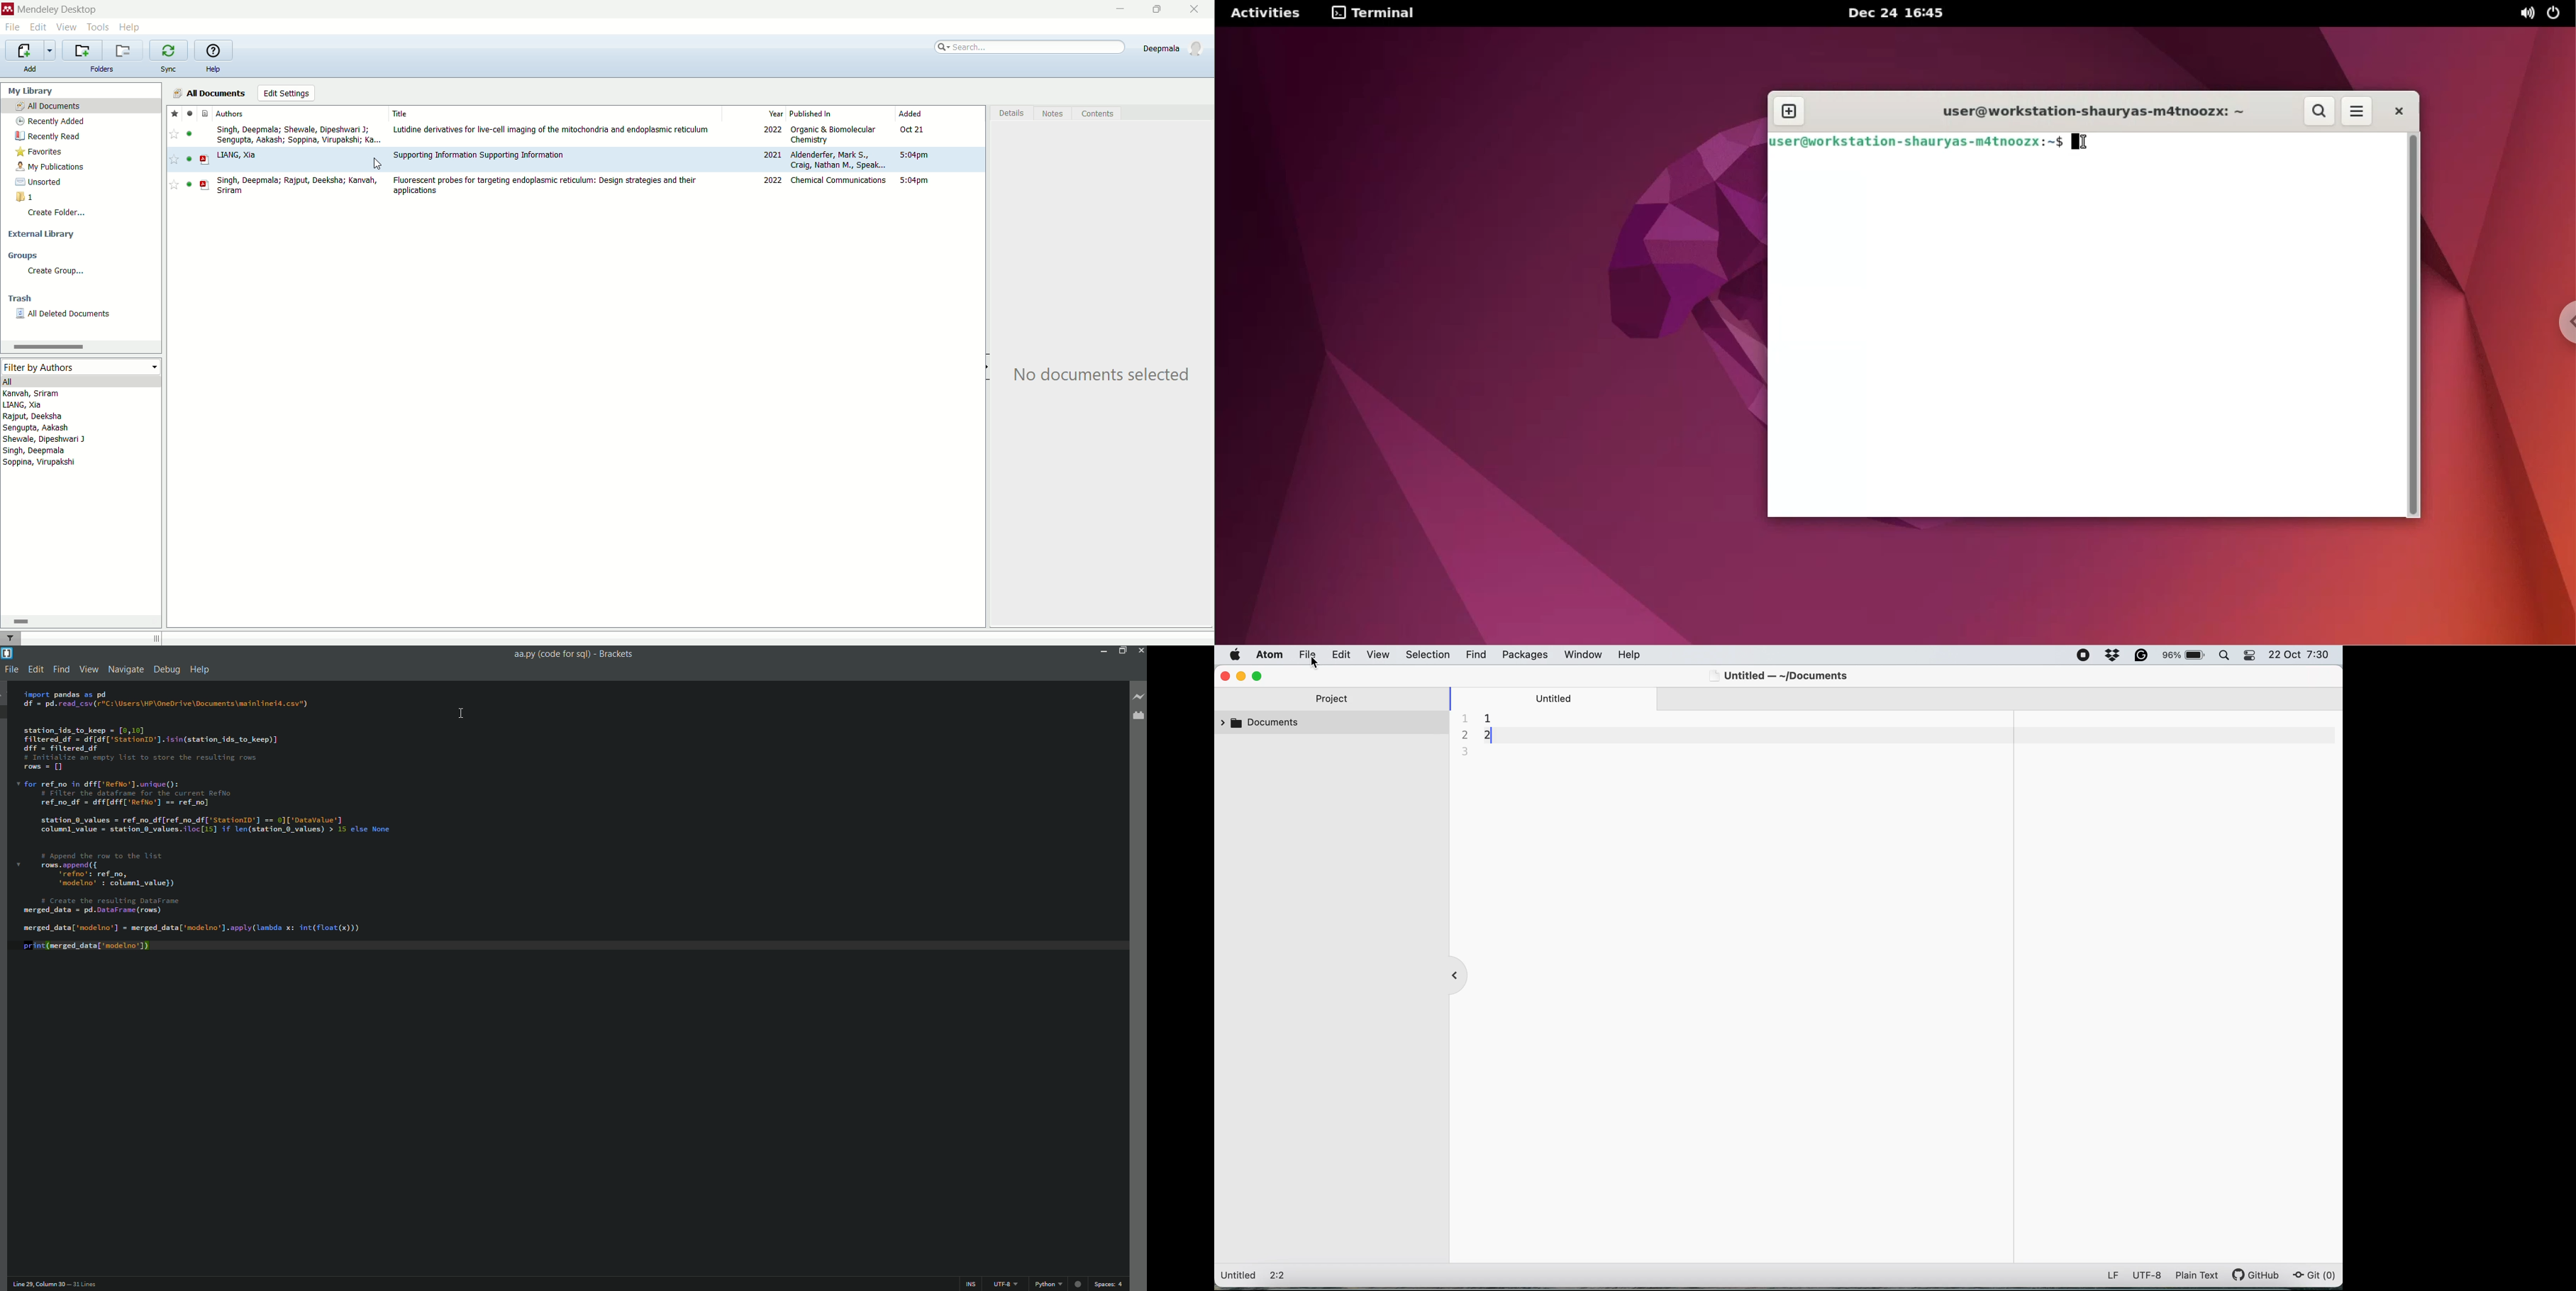 The height and width of the screenshot is (1316, 2576). What do you see at coordinates (41, 235) in the screenshot?
I see `external library` at bounding box center [41, 235].